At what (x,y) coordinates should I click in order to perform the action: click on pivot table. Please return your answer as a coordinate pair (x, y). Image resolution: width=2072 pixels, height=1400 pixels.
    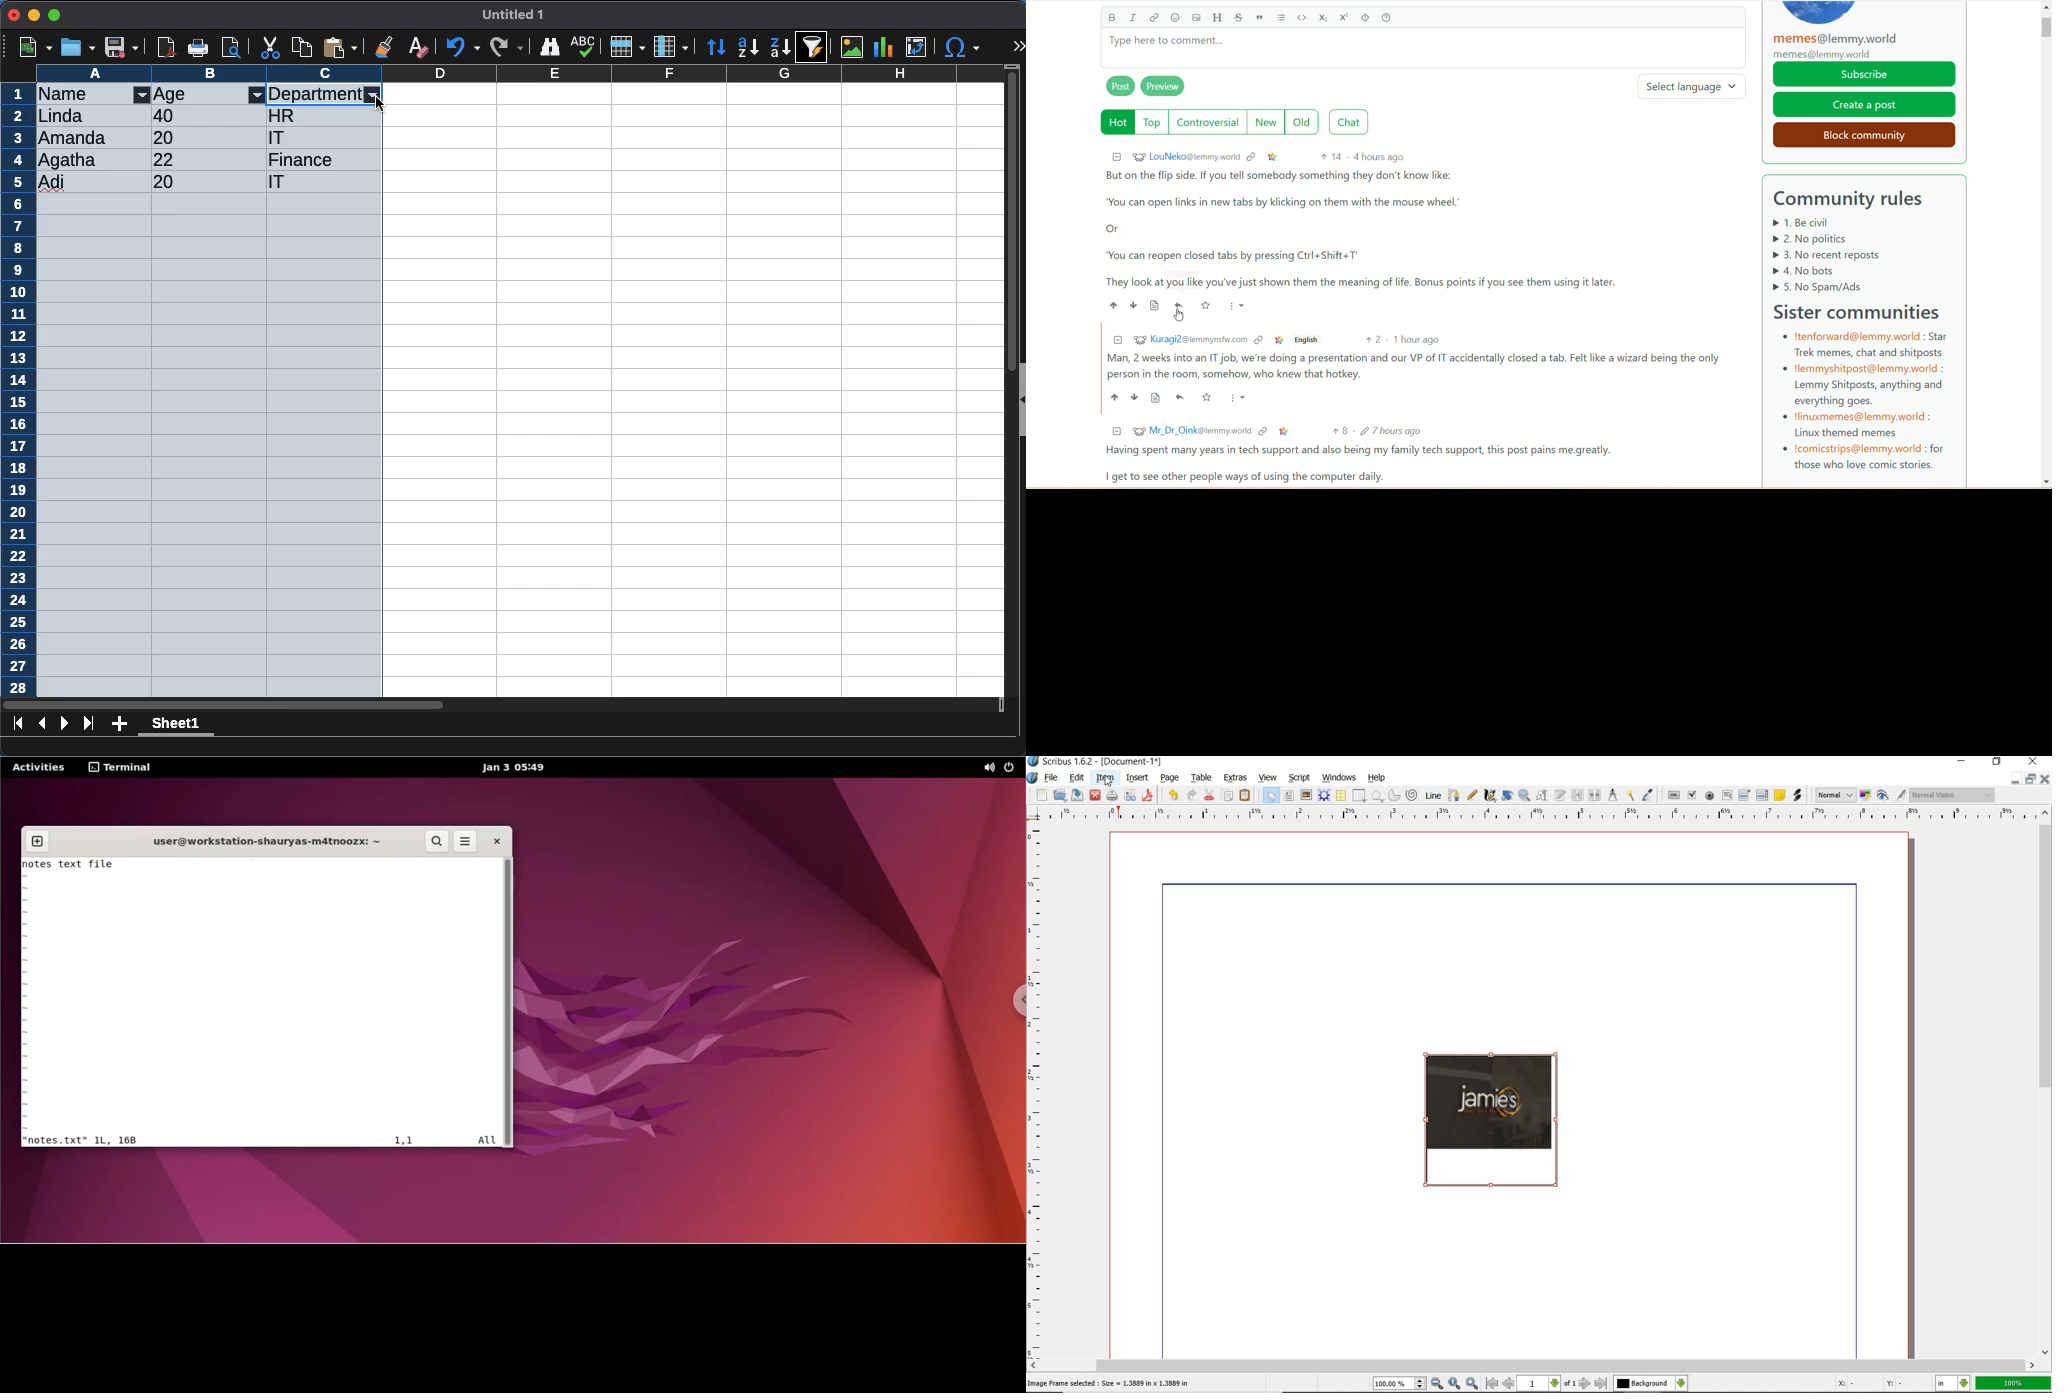
    Looking at the image, I should click on (916, 48).